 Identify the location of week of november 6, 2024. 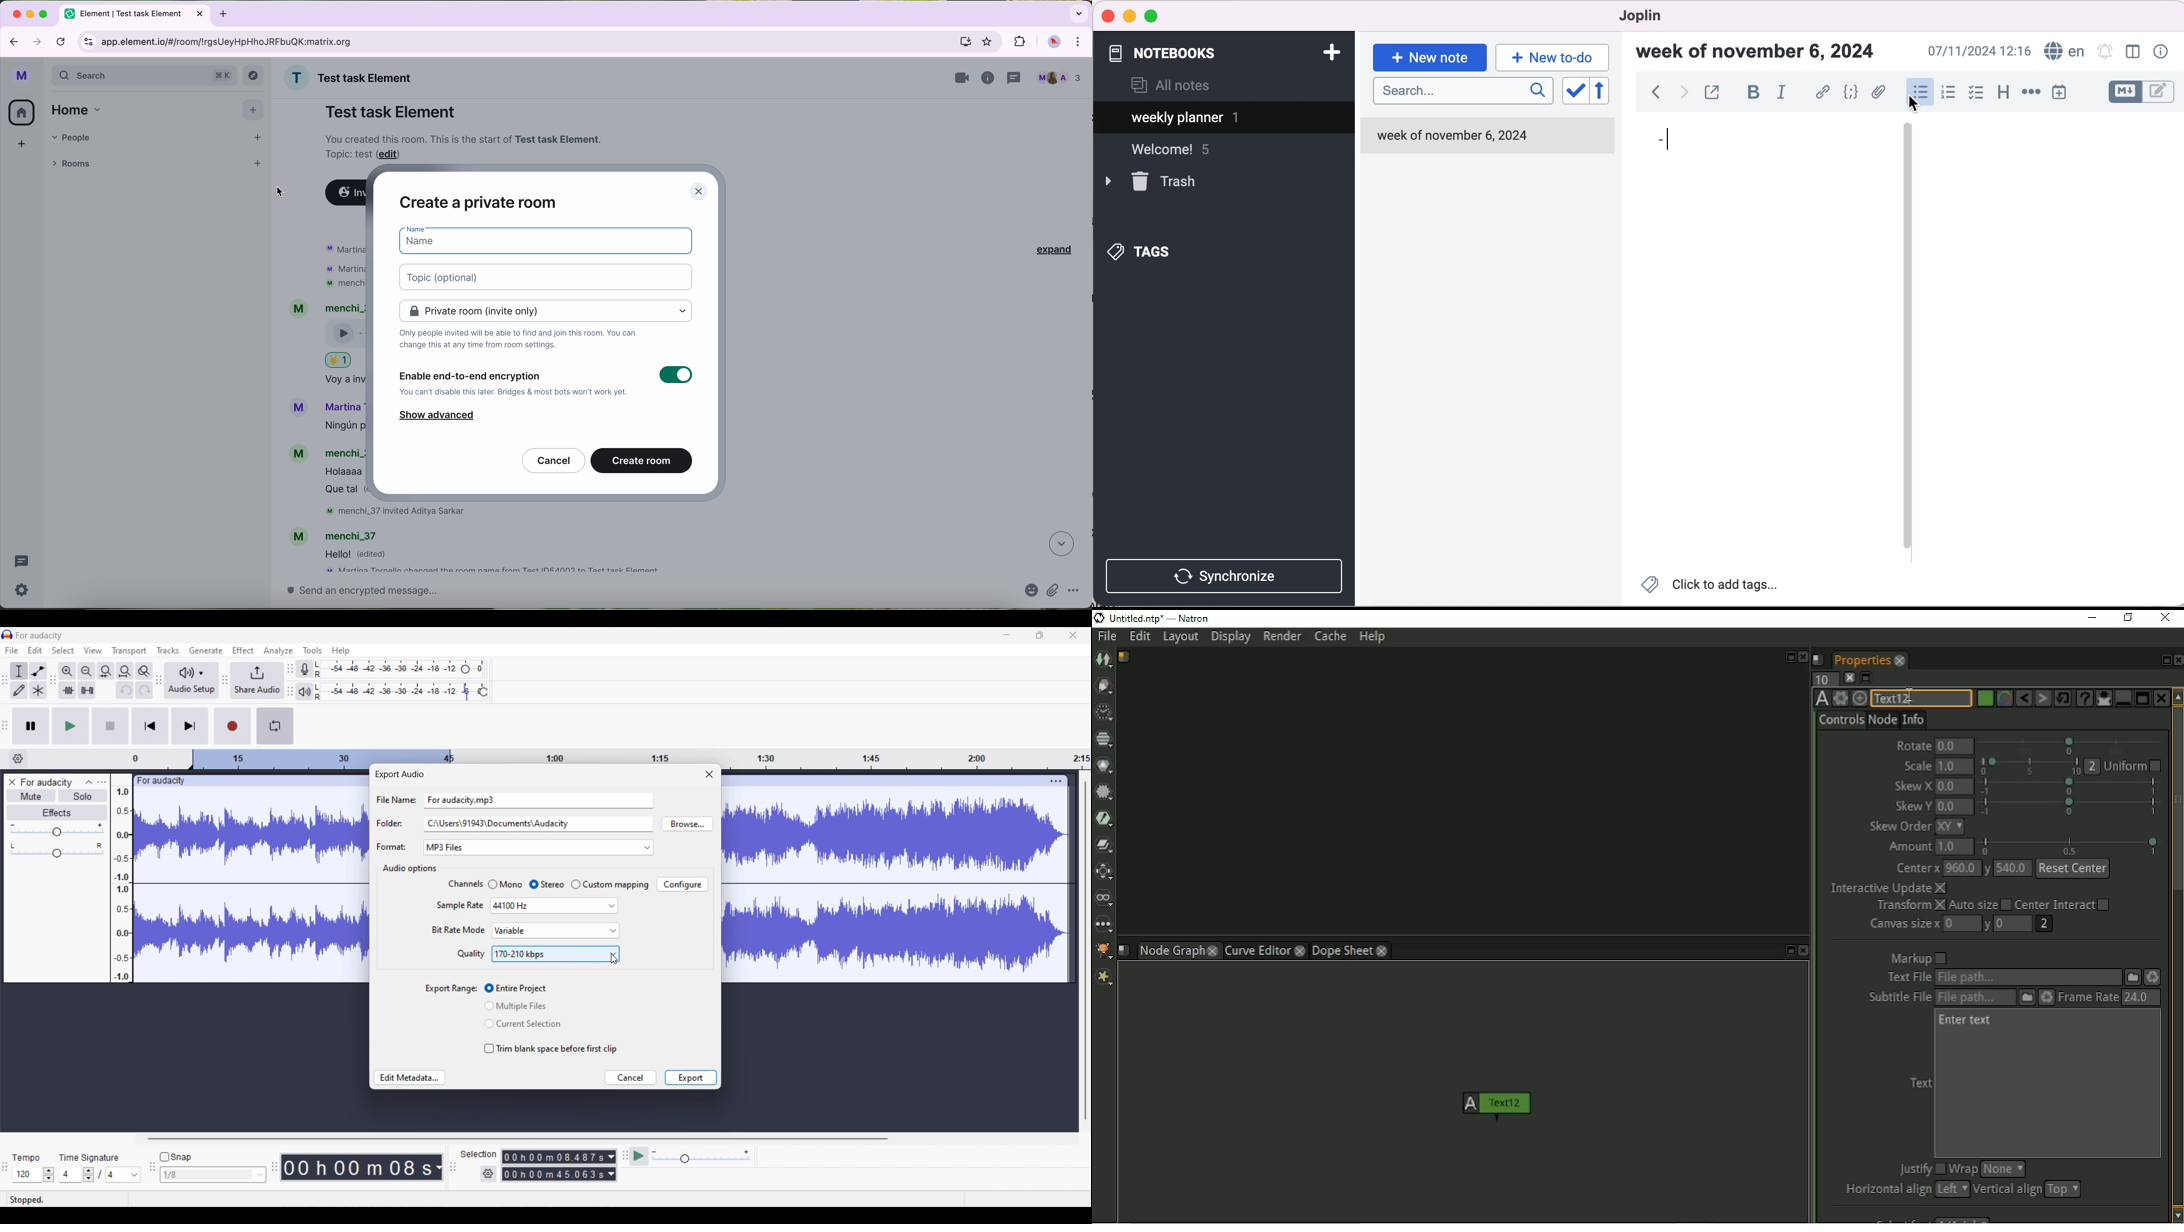
(1761, 53).